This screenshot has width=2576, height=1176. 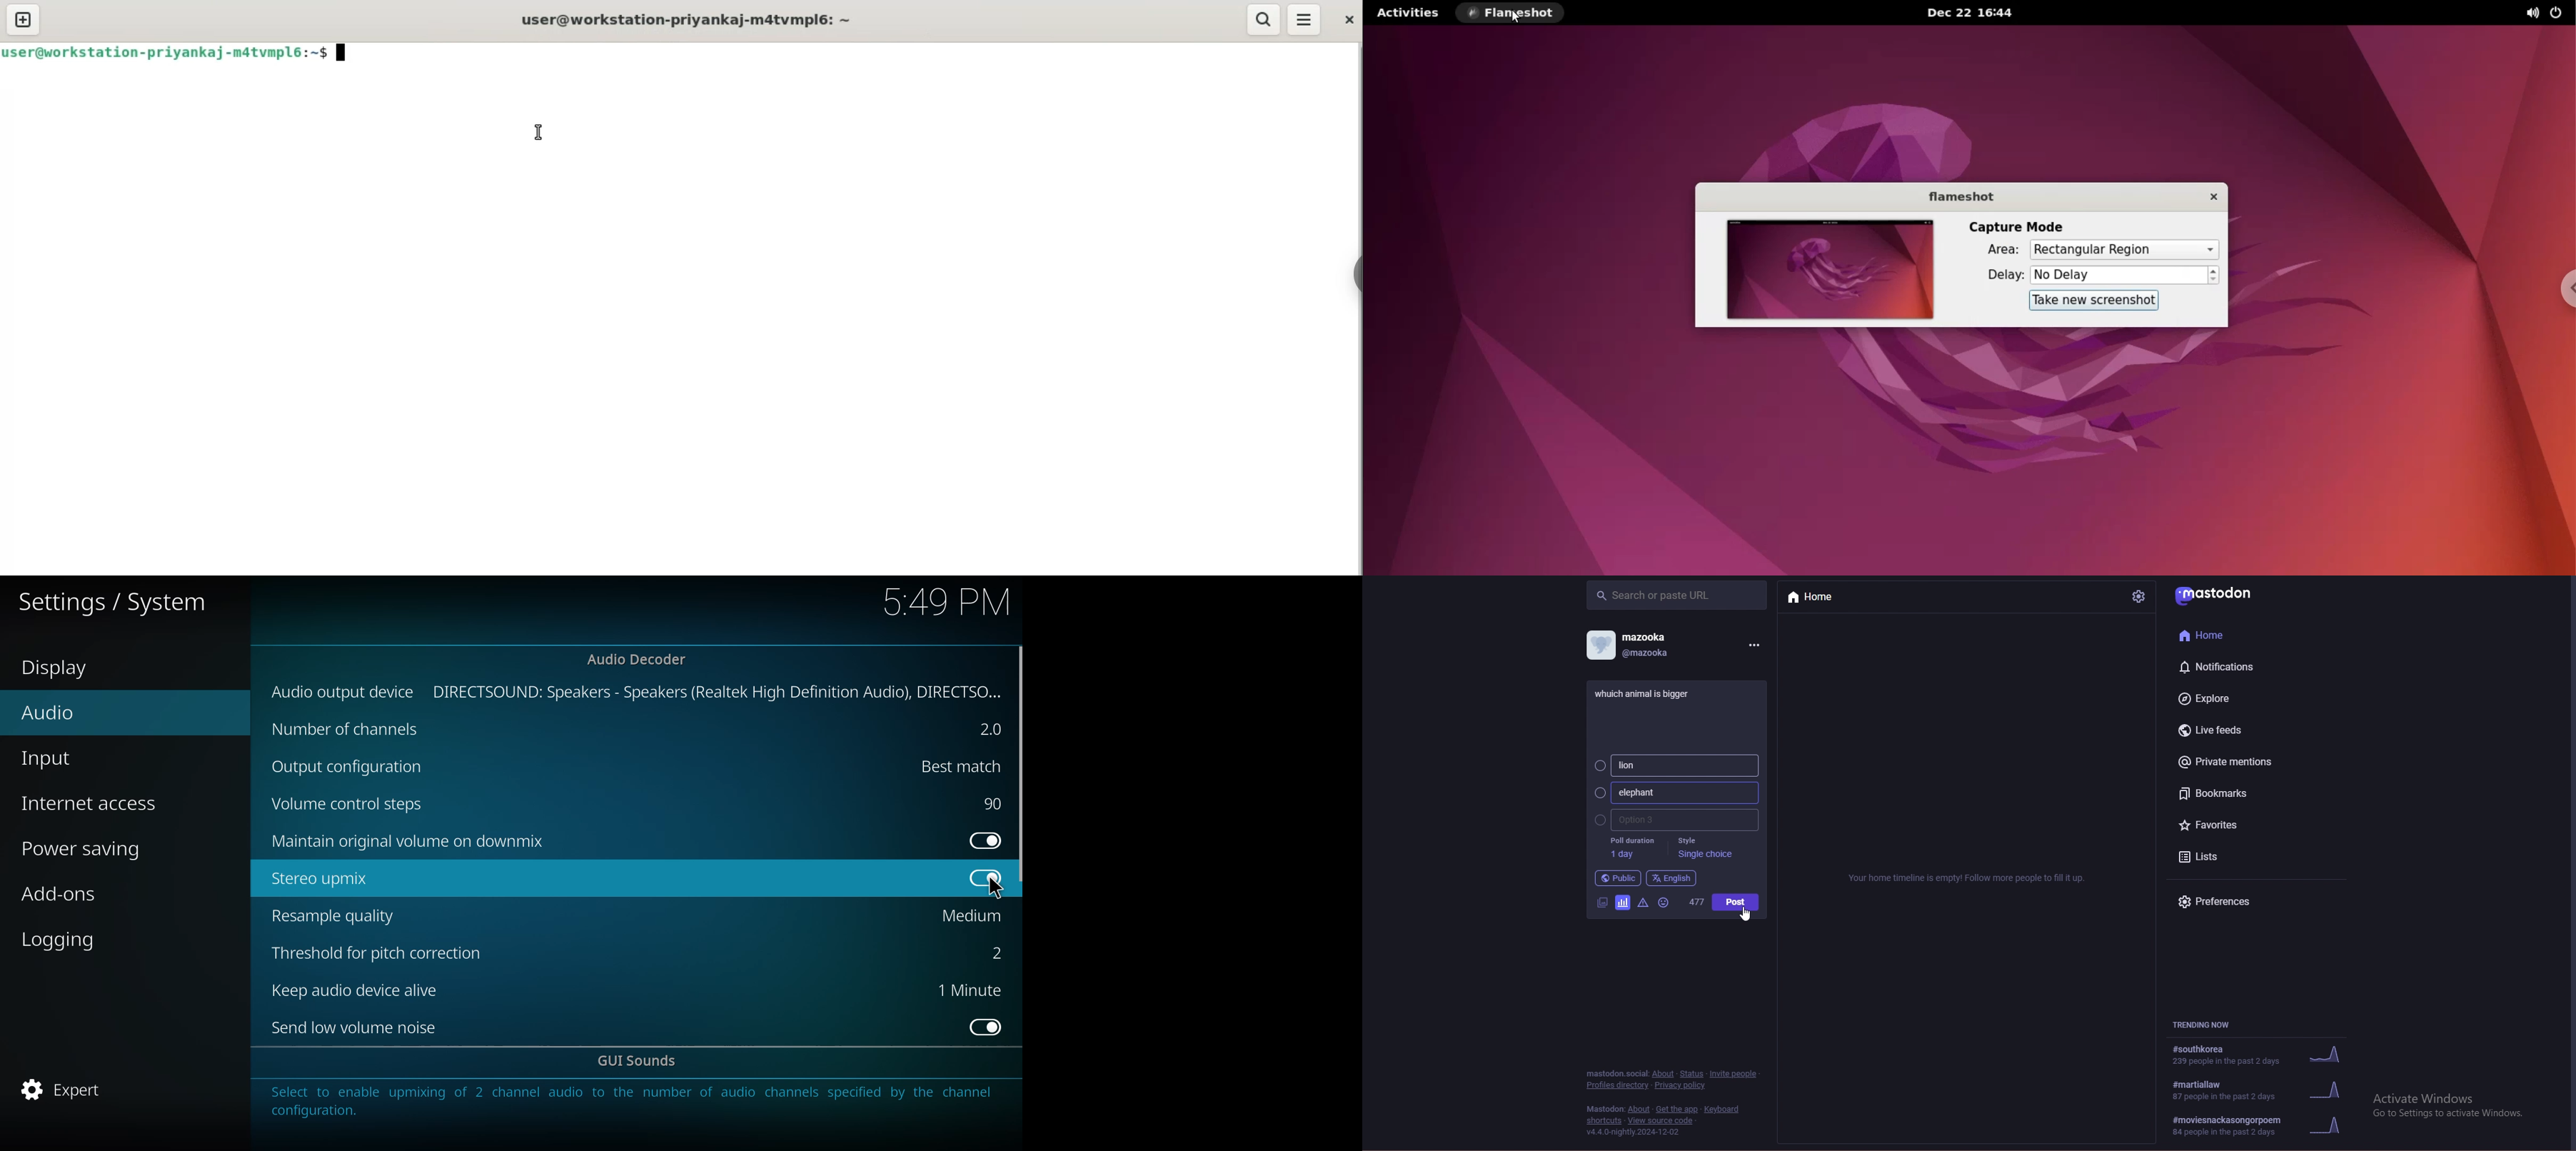 I want to click on info, so click(x=632, y=1107).